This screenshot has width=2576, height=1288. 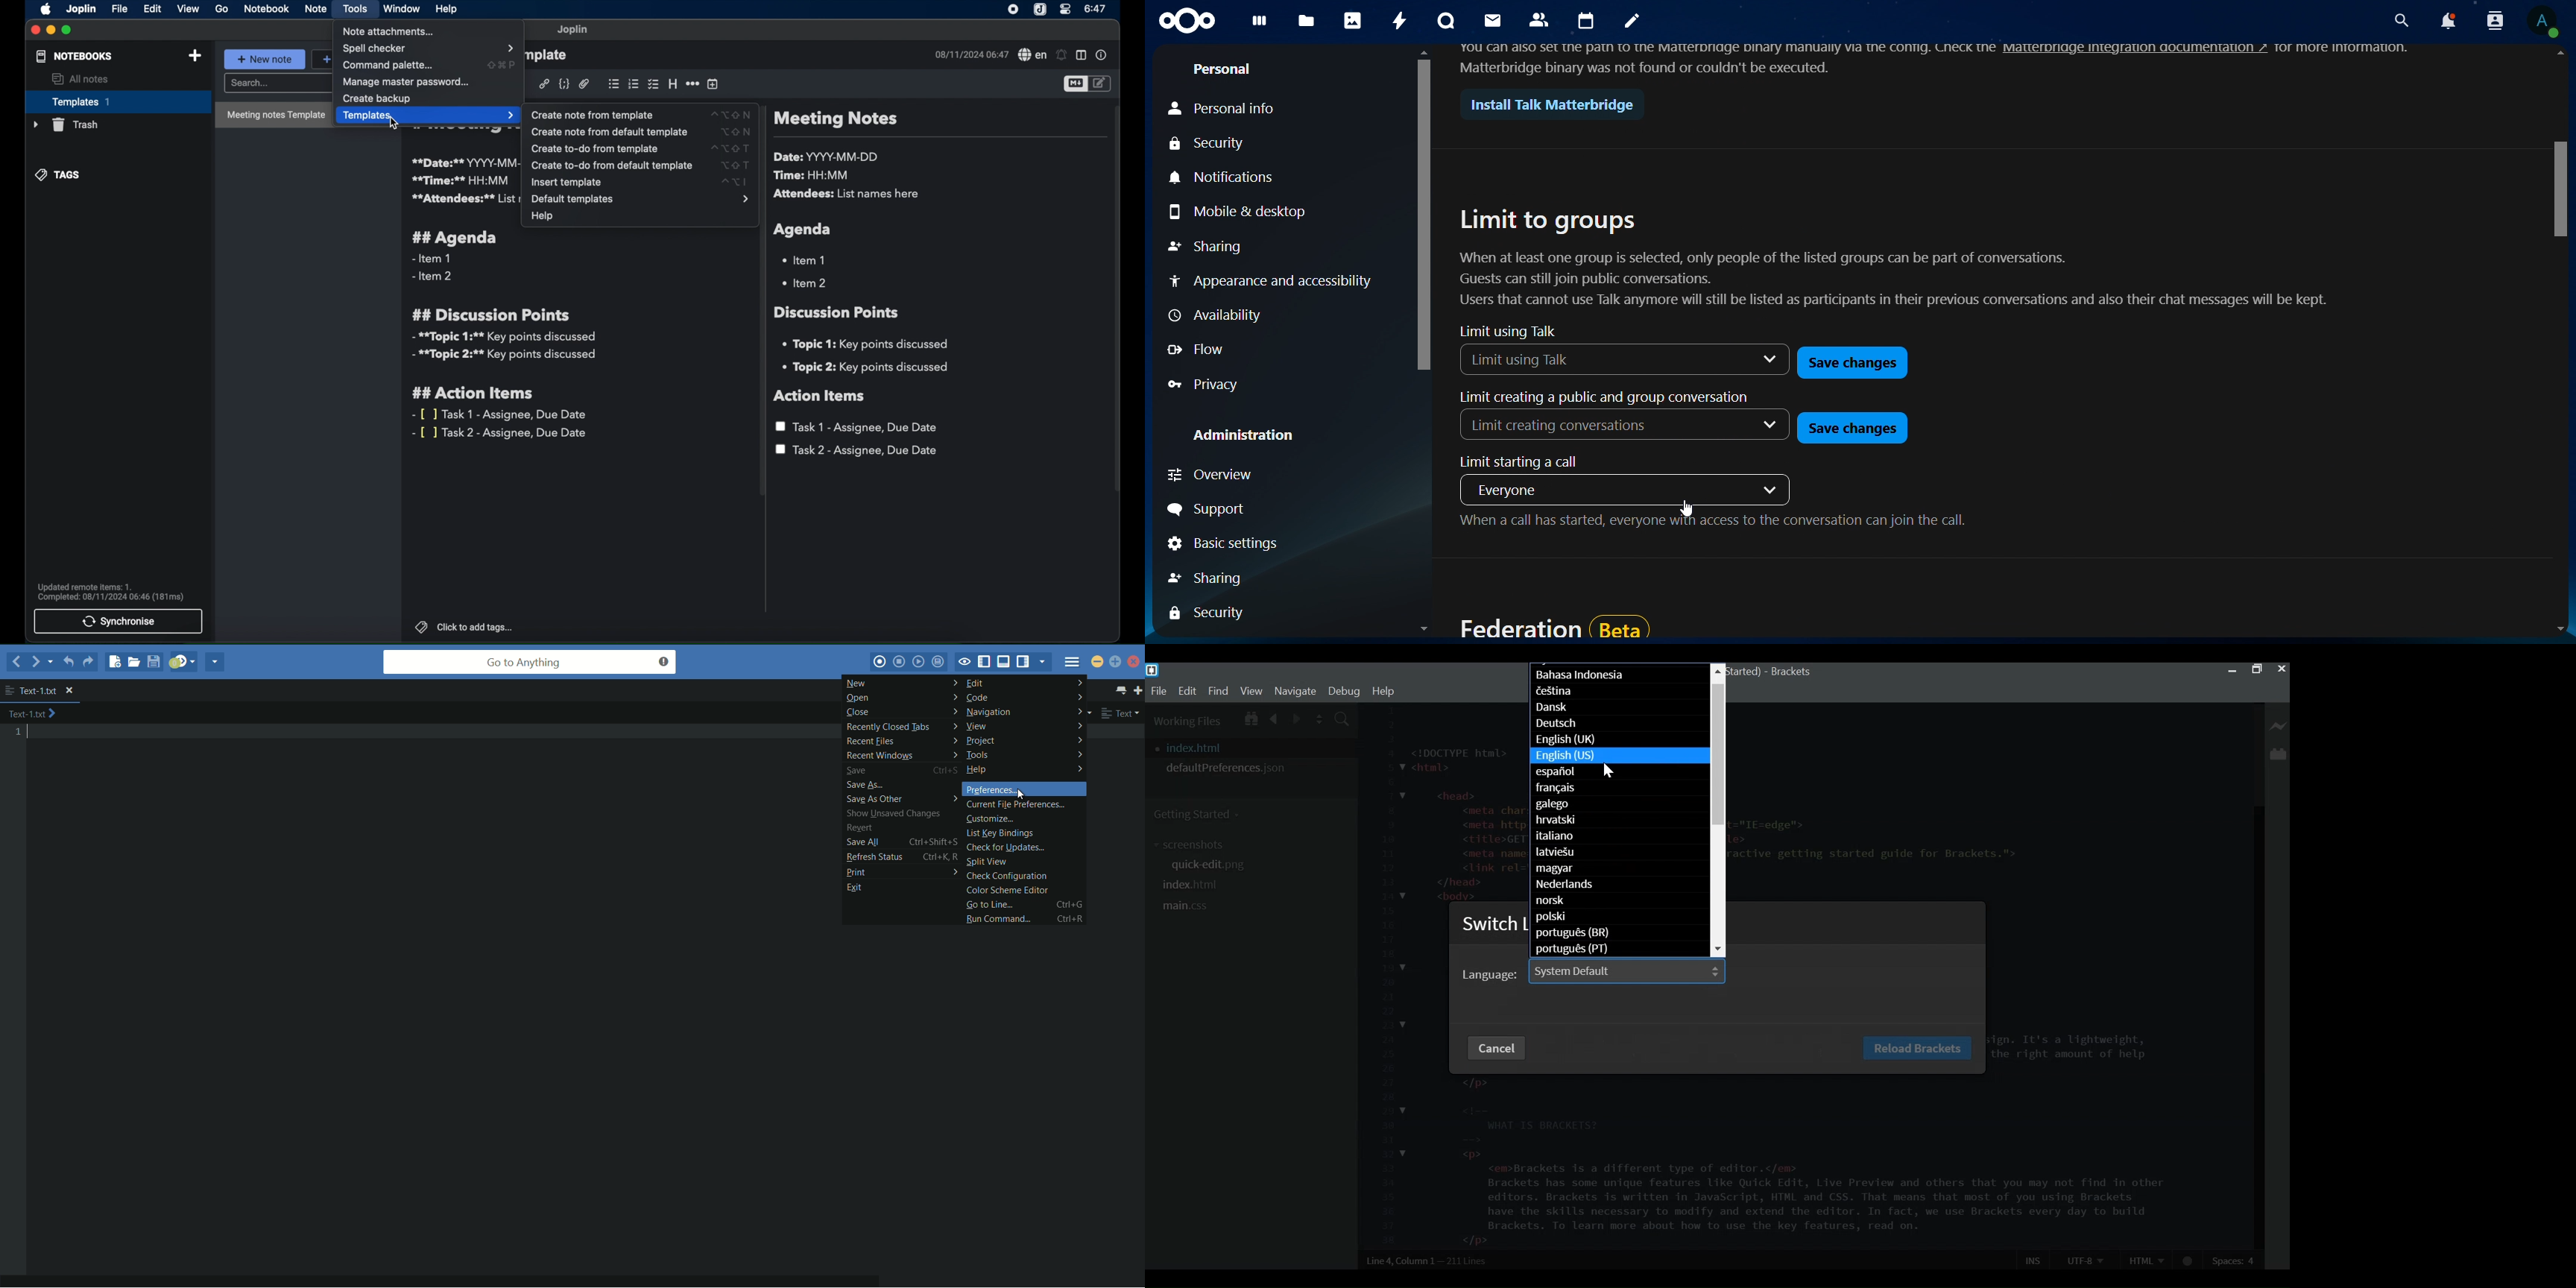 I want to click on meeting notes template , so click(x=273, y=116).